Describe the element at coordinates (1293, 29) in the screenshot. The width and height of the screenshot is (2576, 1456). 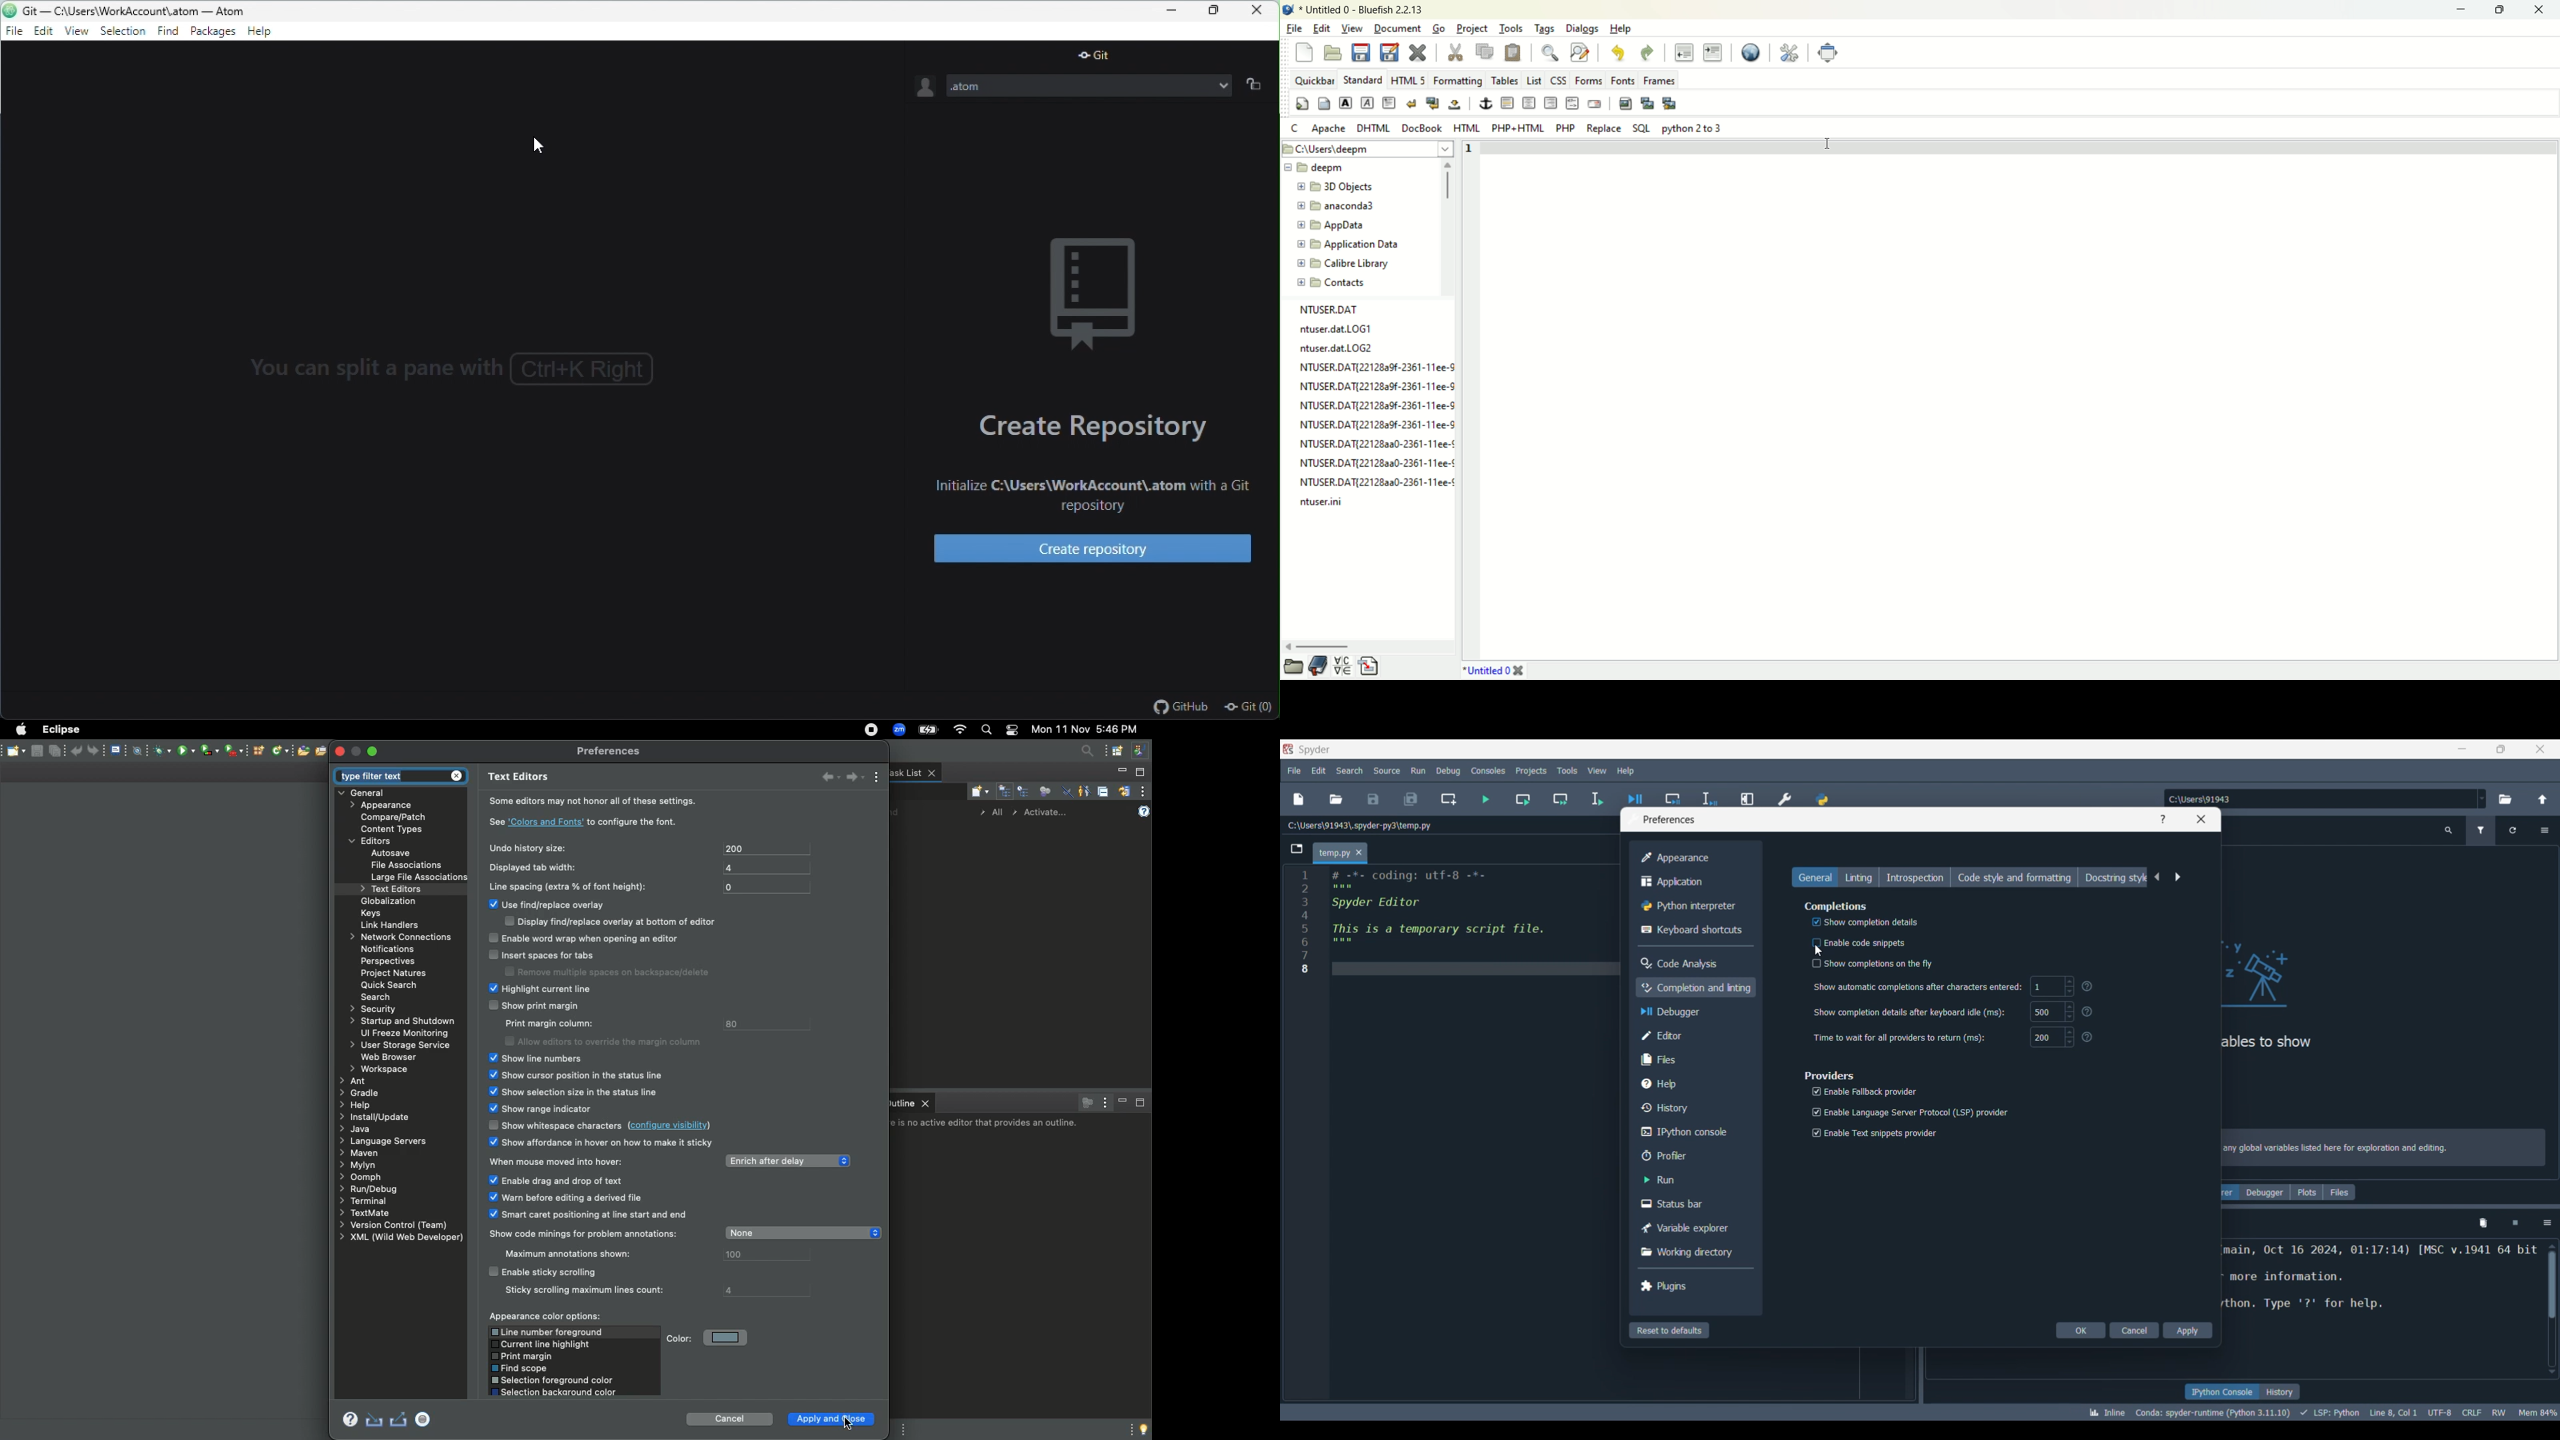
I see `file` at that location.